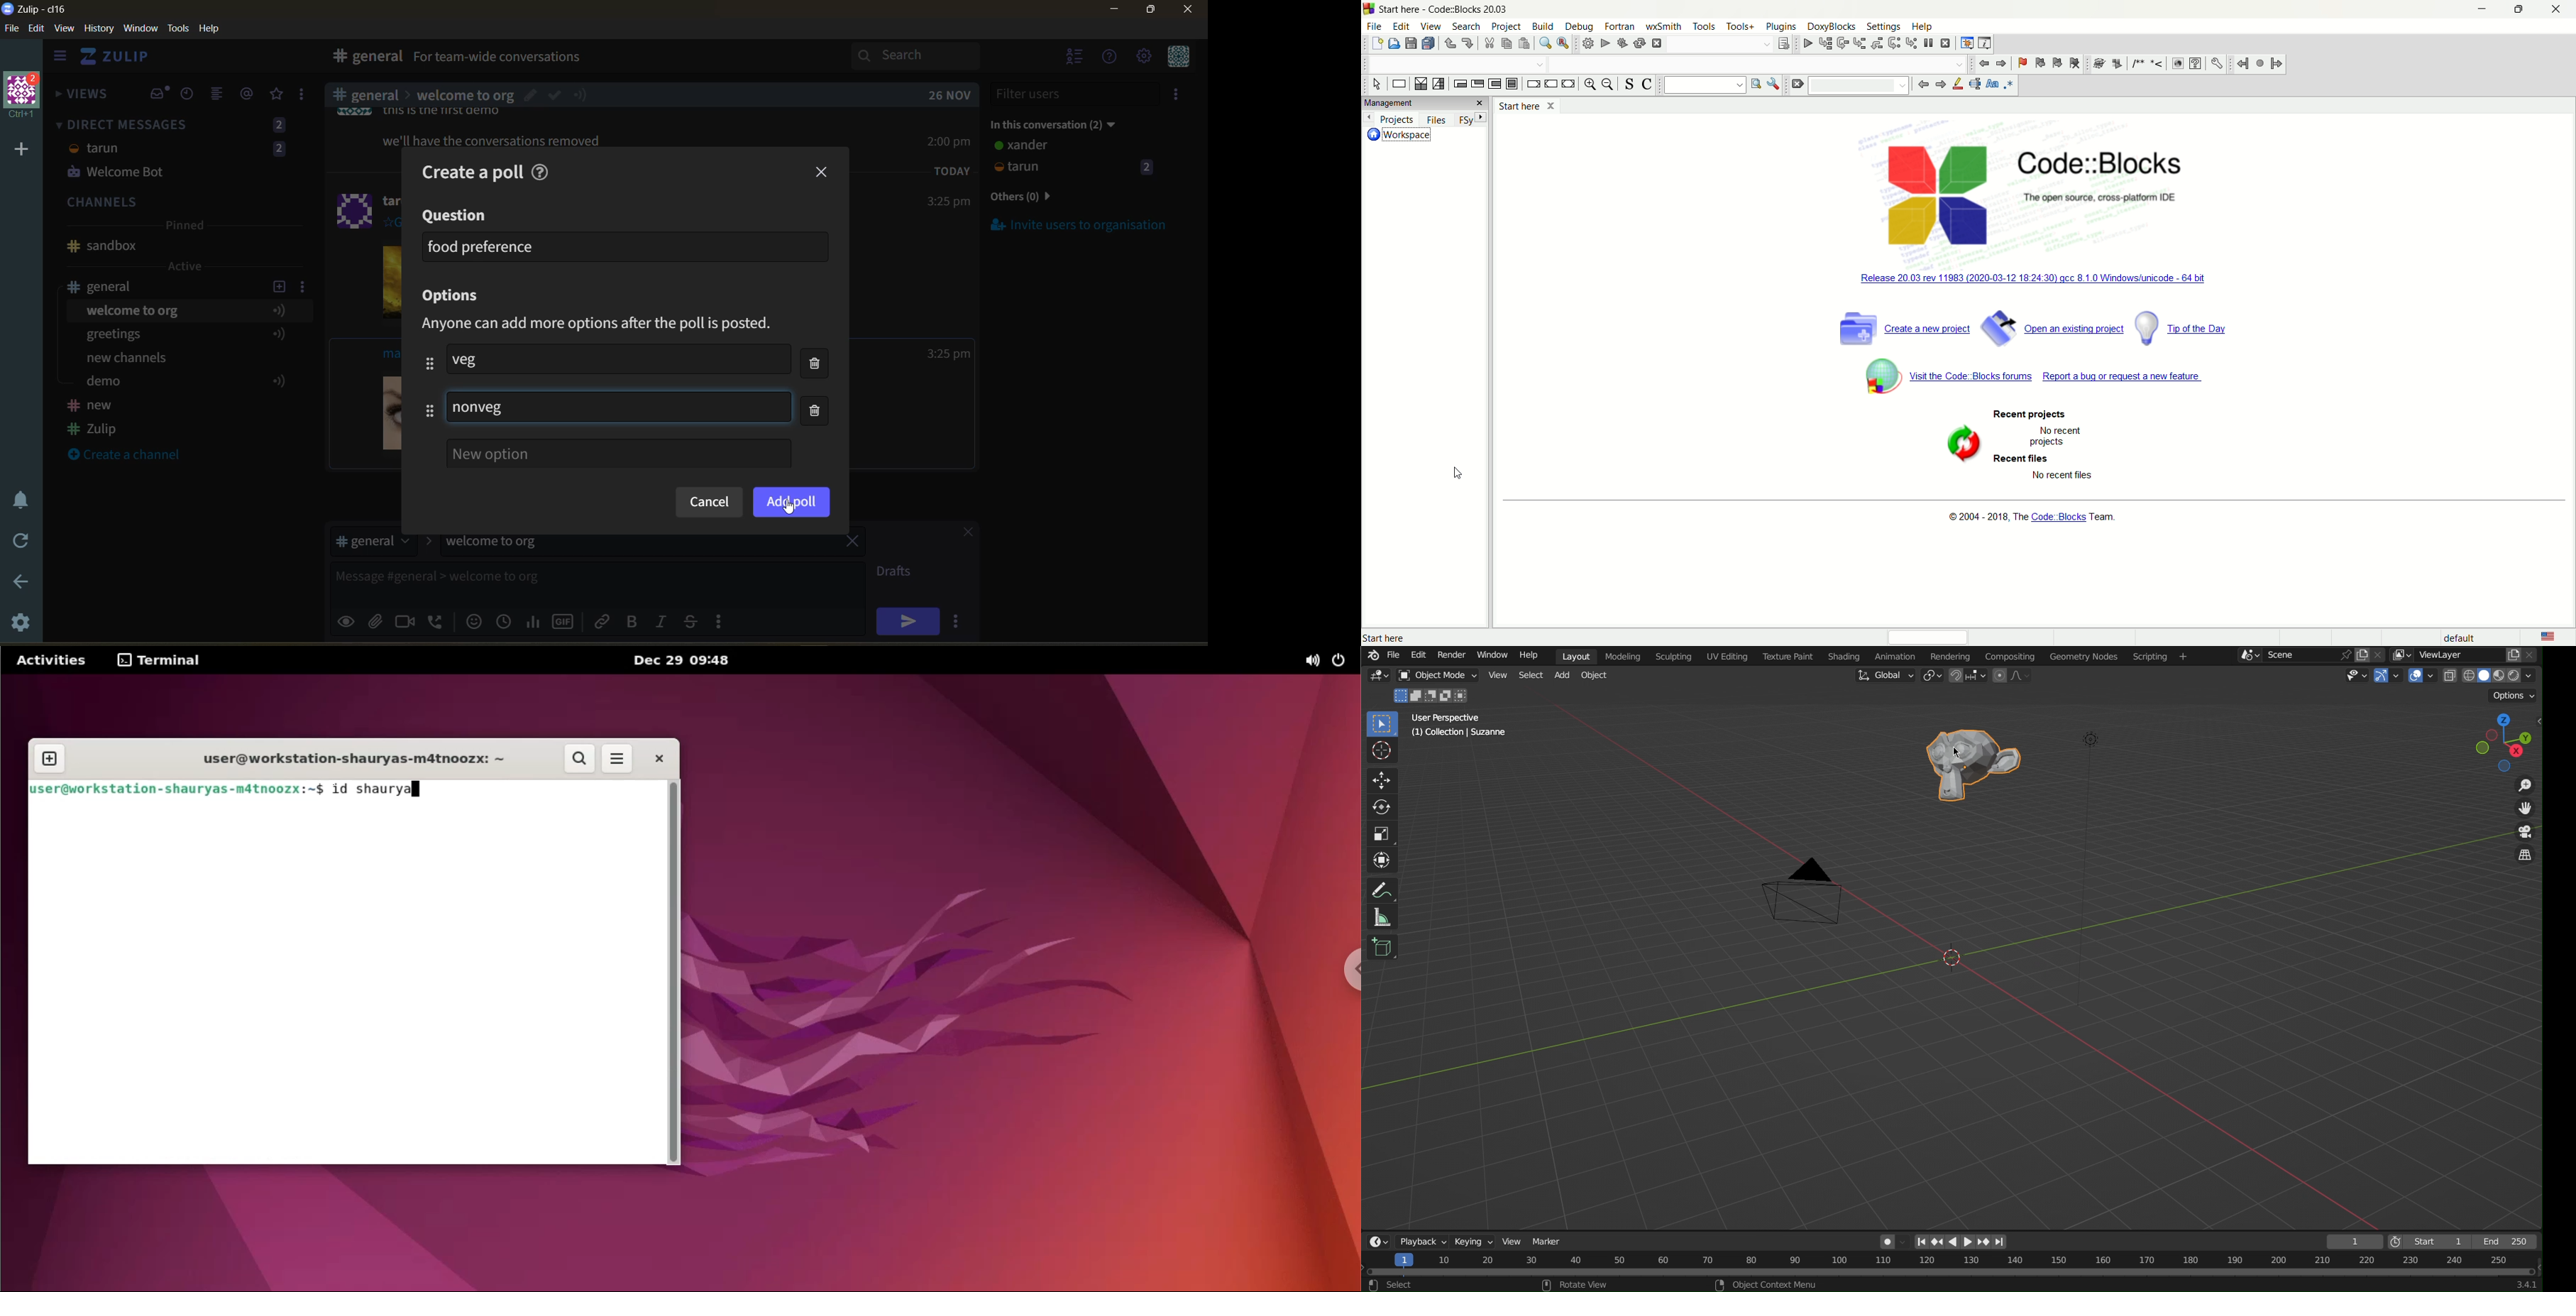 The width and height of the screenshot is (2576, 1316). Describe the element at coordinates (948, 202) in the screenshot. I see `3:25 pm` at that location.